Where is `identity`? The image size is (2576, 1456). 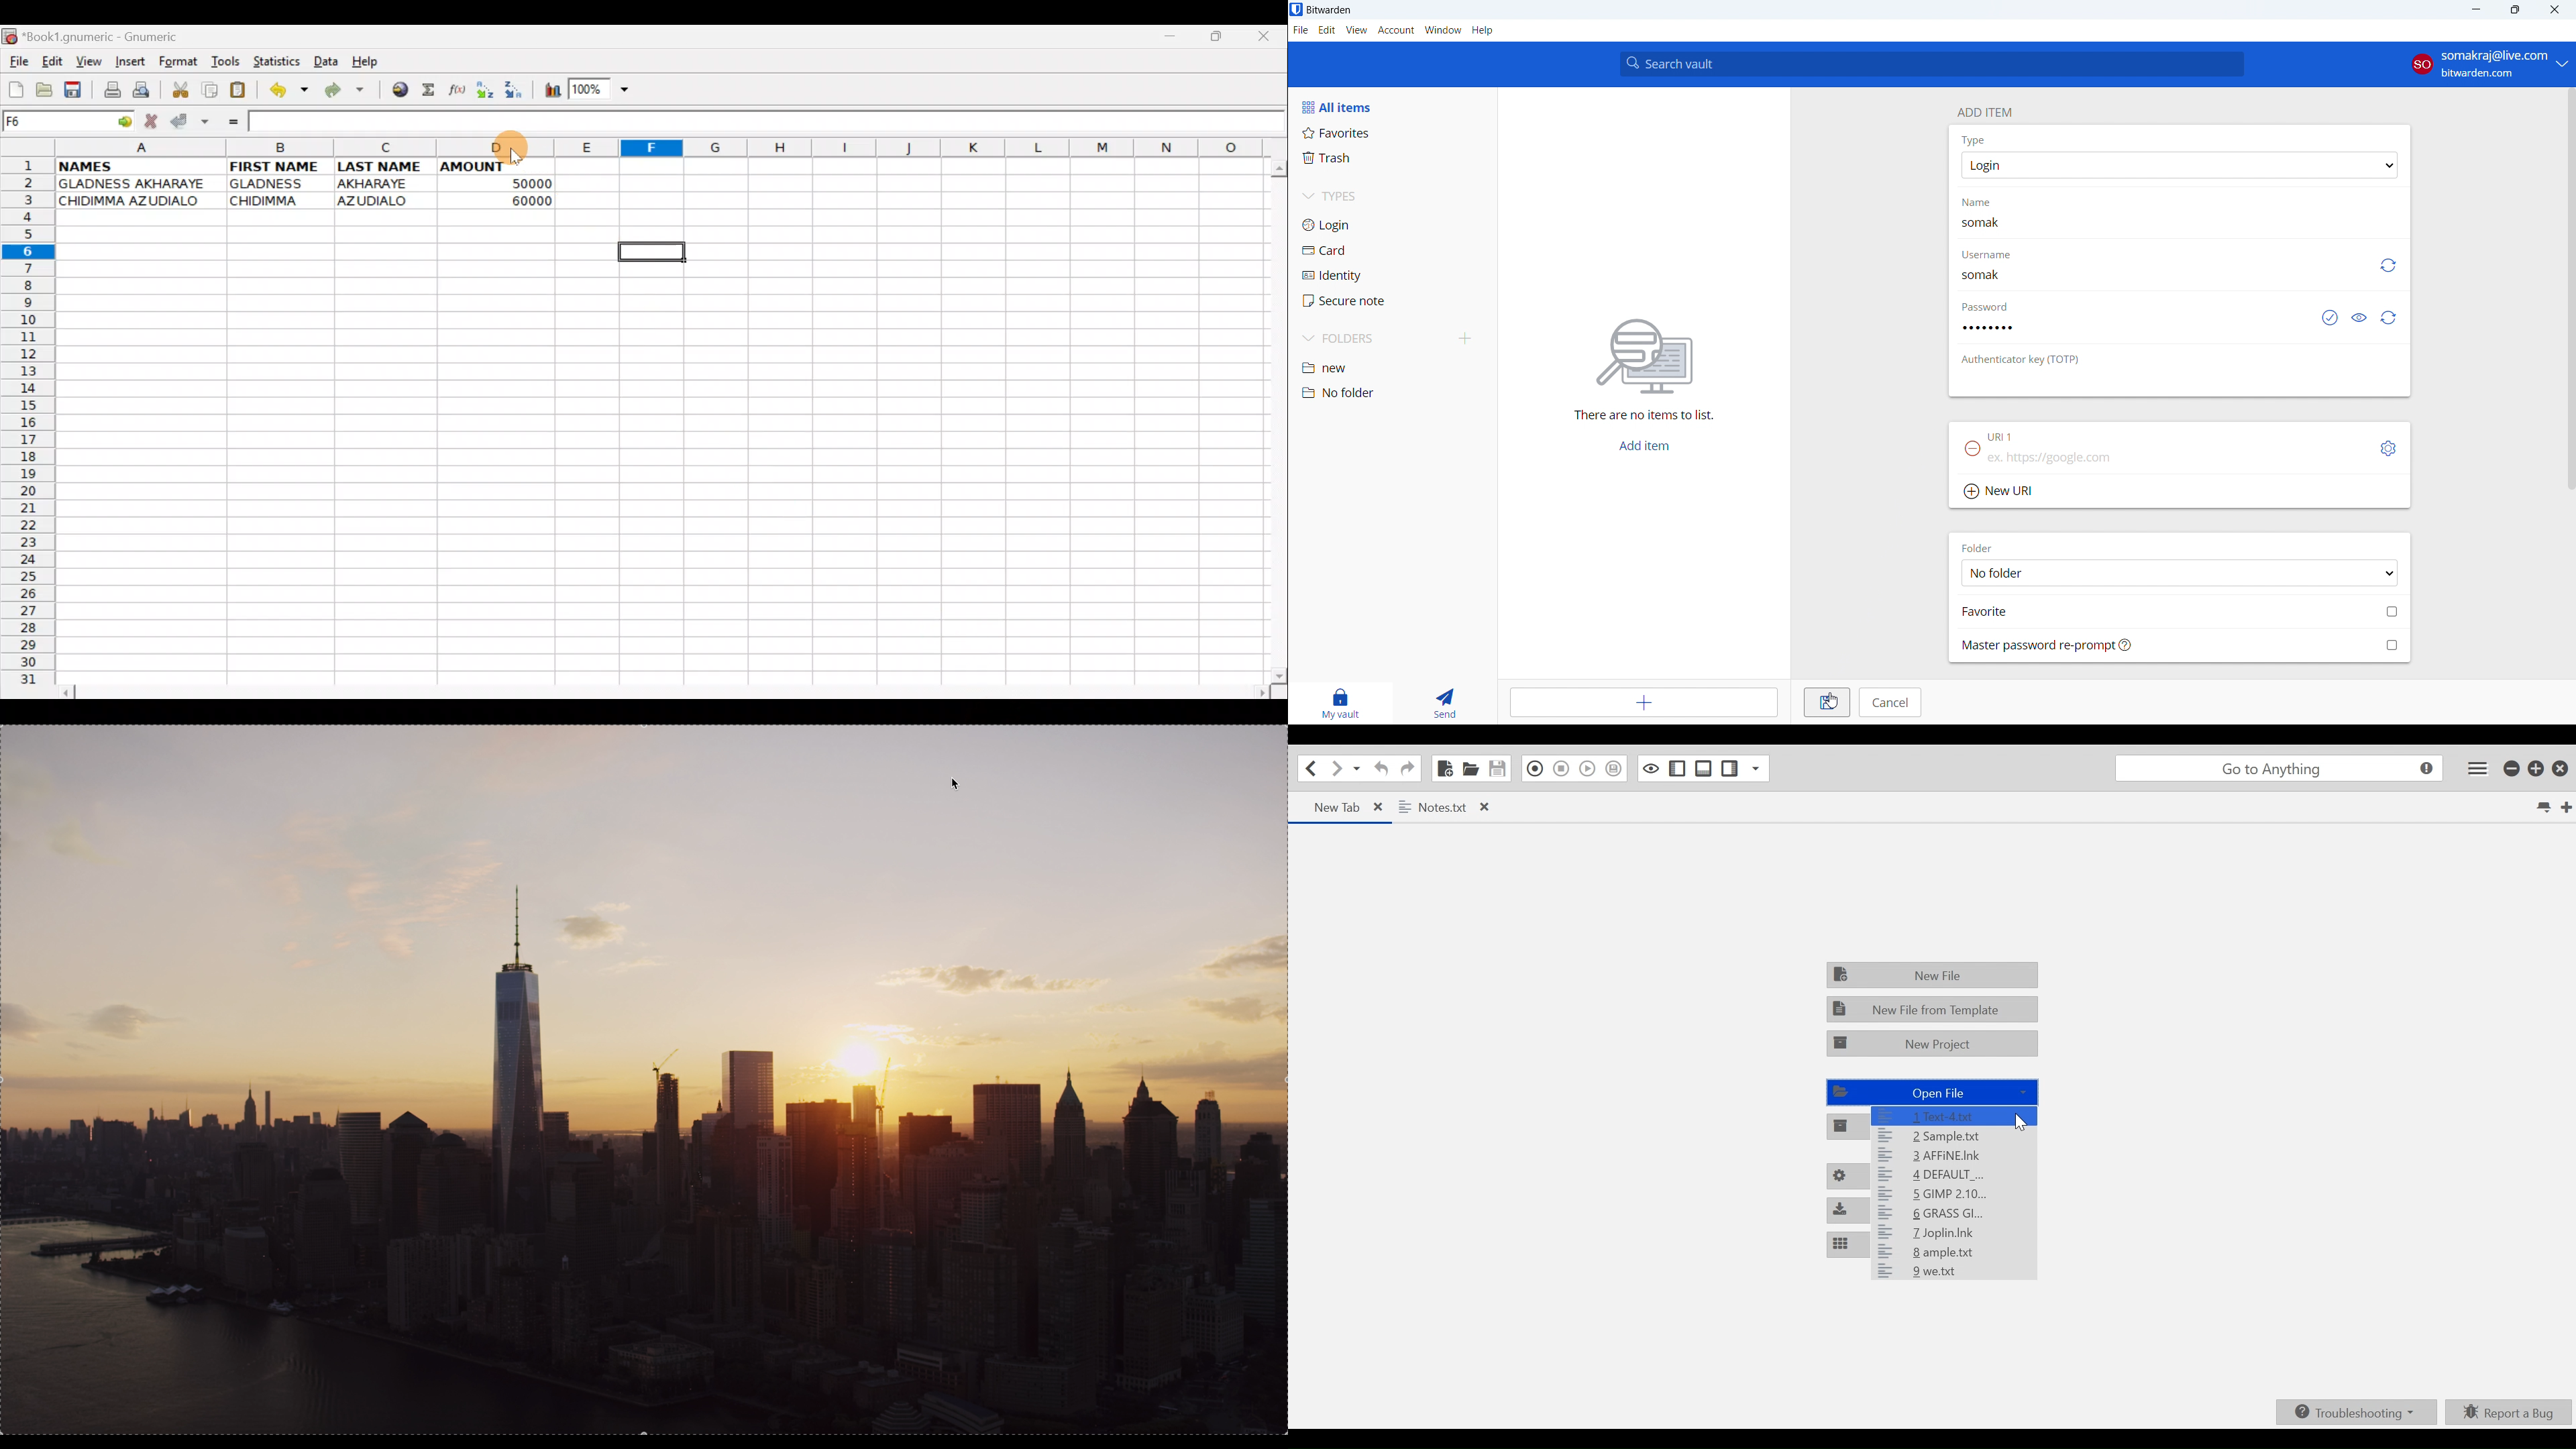
identity is located at coordinates (1392, 276).